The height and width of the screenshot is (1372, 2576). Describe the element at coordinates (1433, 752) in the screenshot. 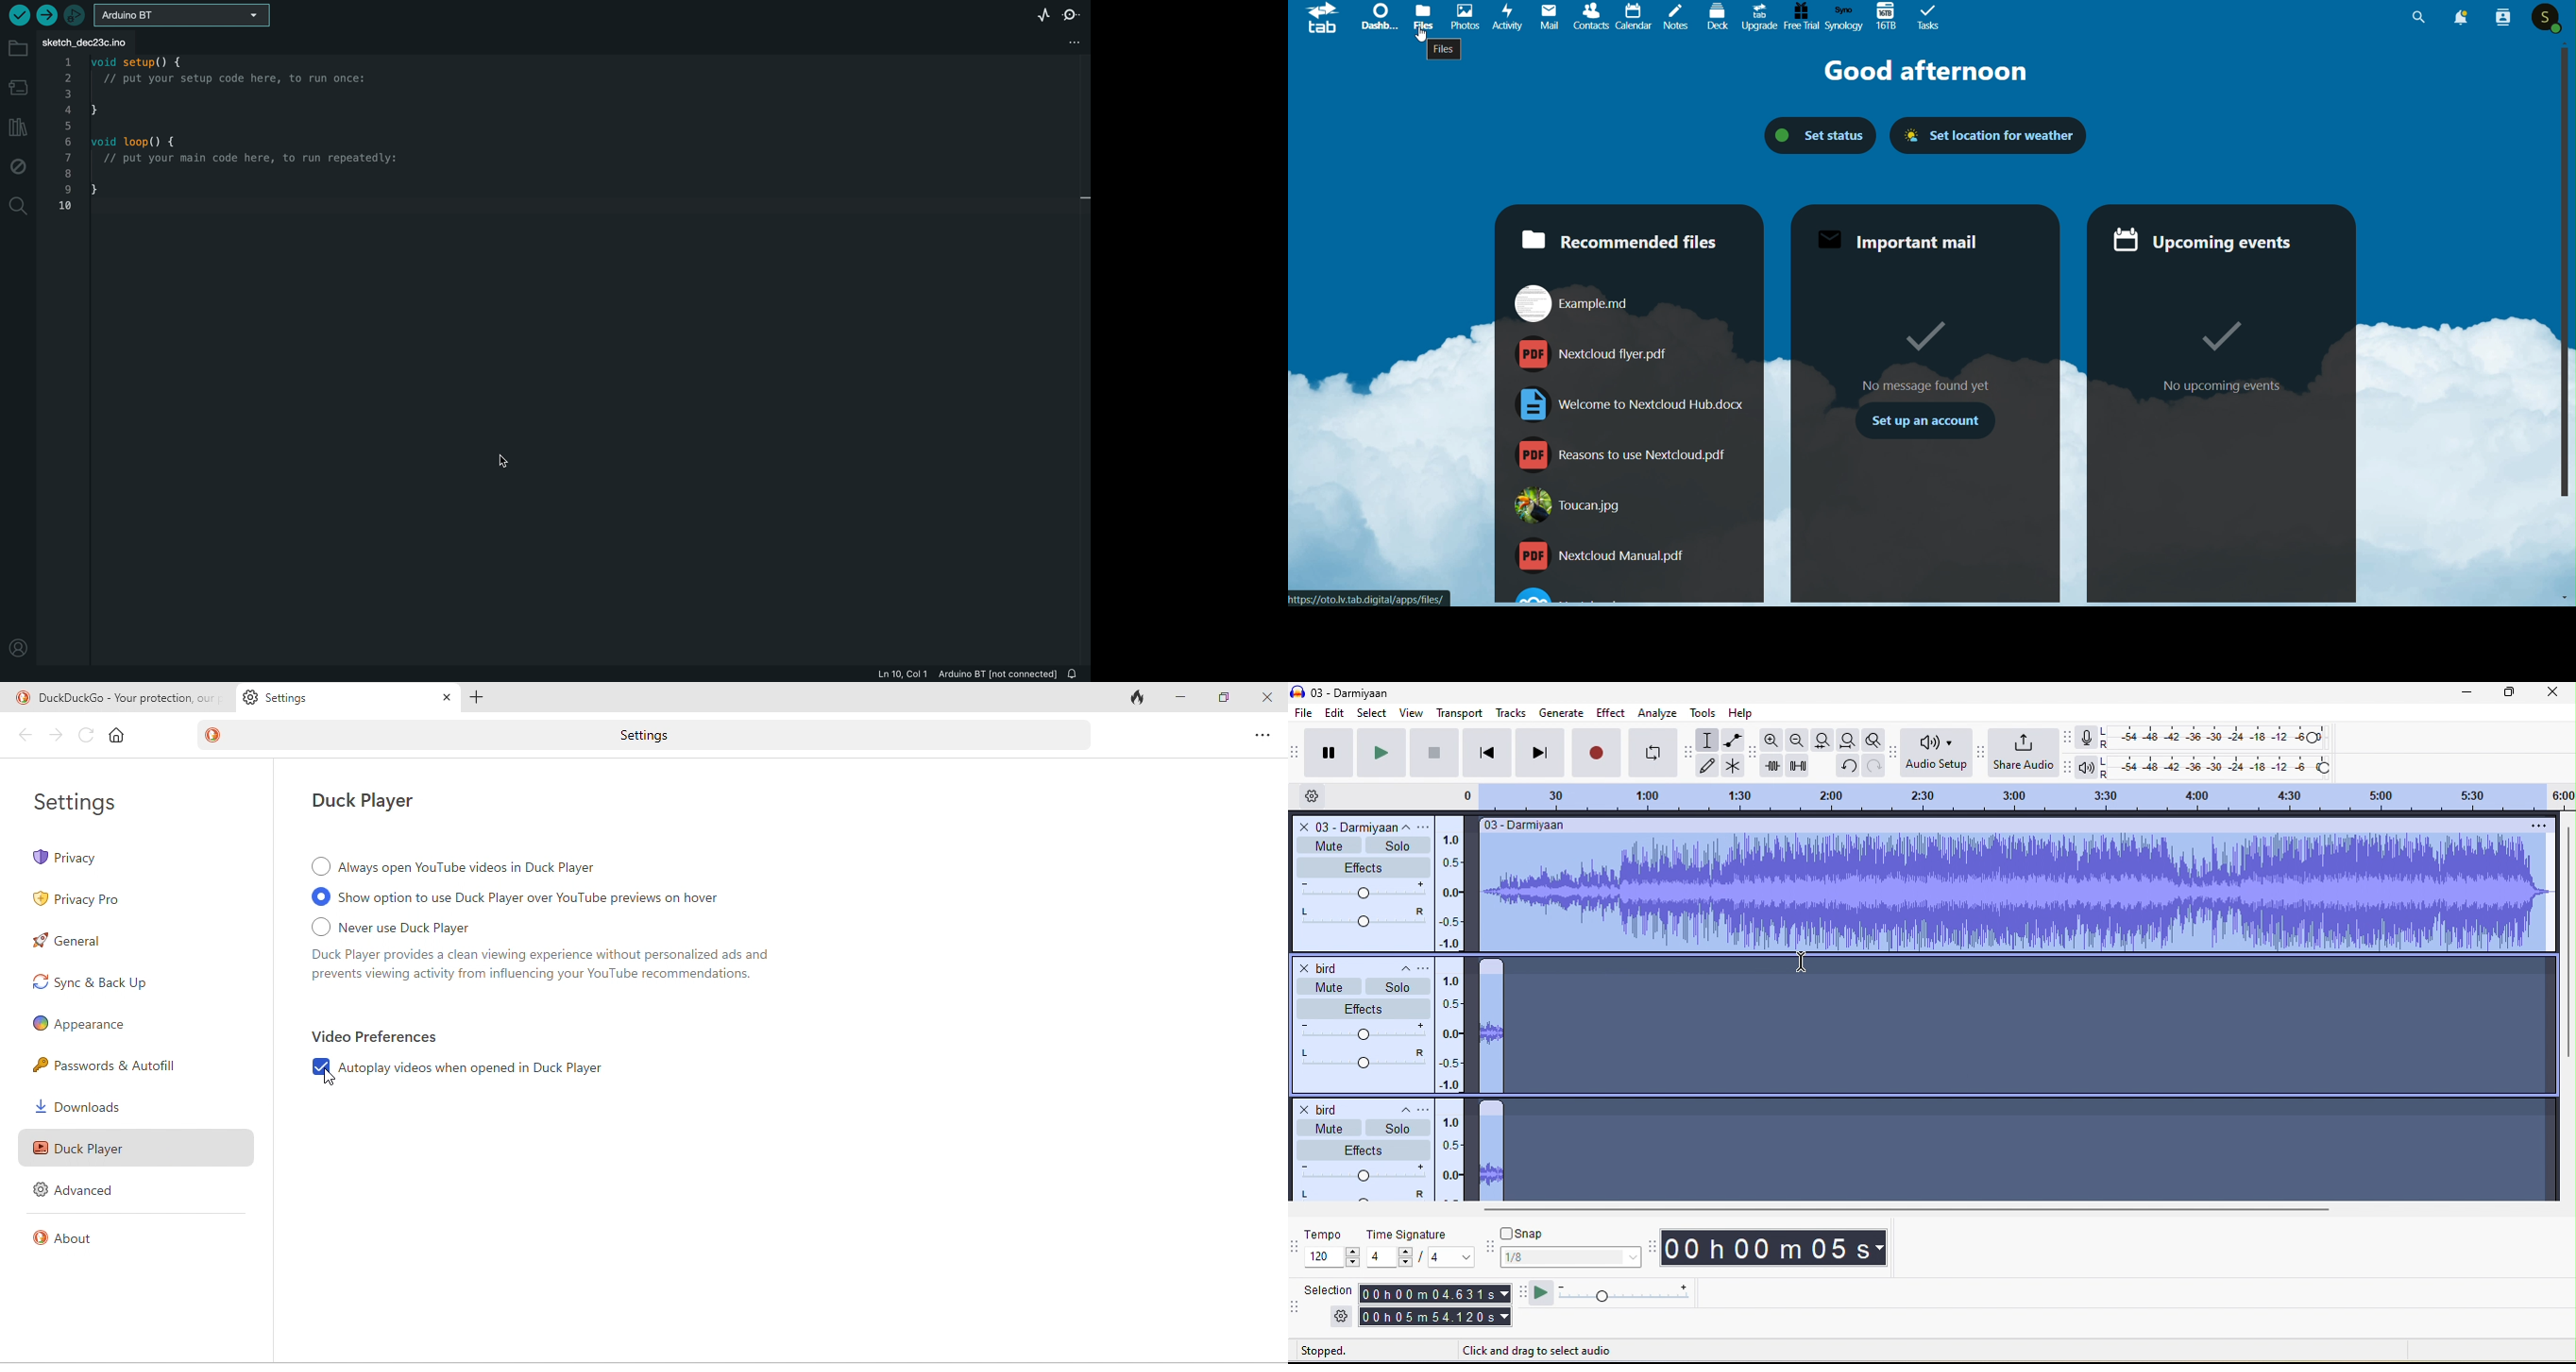

I see `stop` at that location.